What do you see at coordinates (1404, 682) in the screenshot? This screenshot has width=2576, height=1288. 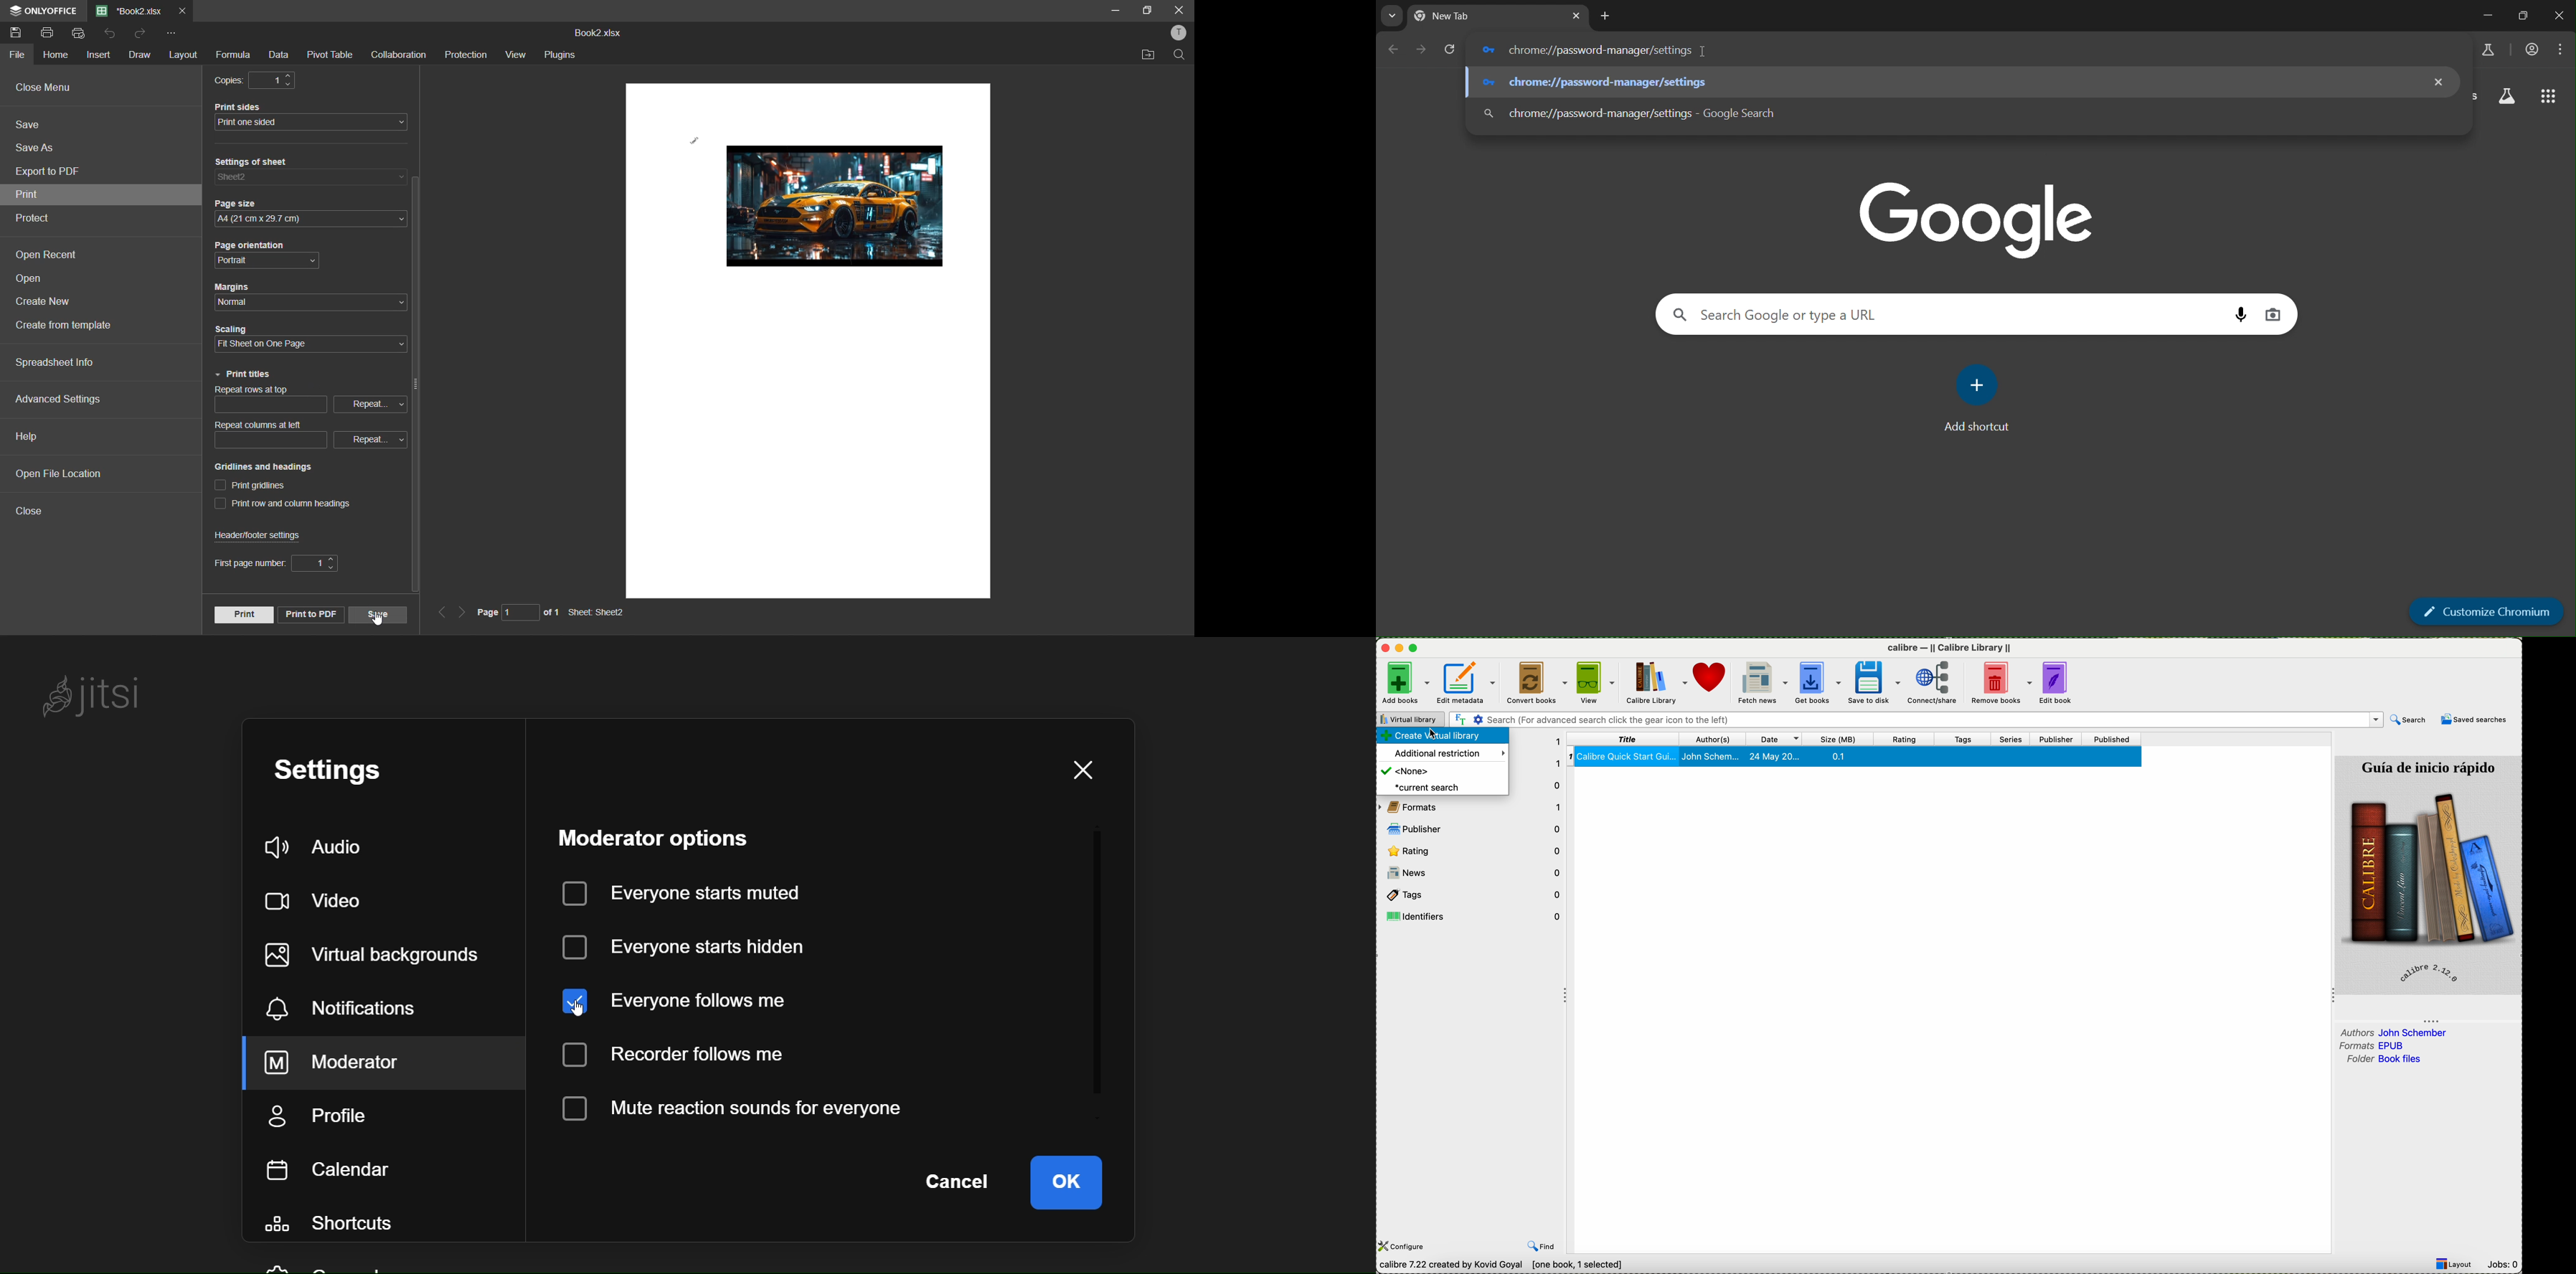 I see `add books` at bounding box center [1404, 682].